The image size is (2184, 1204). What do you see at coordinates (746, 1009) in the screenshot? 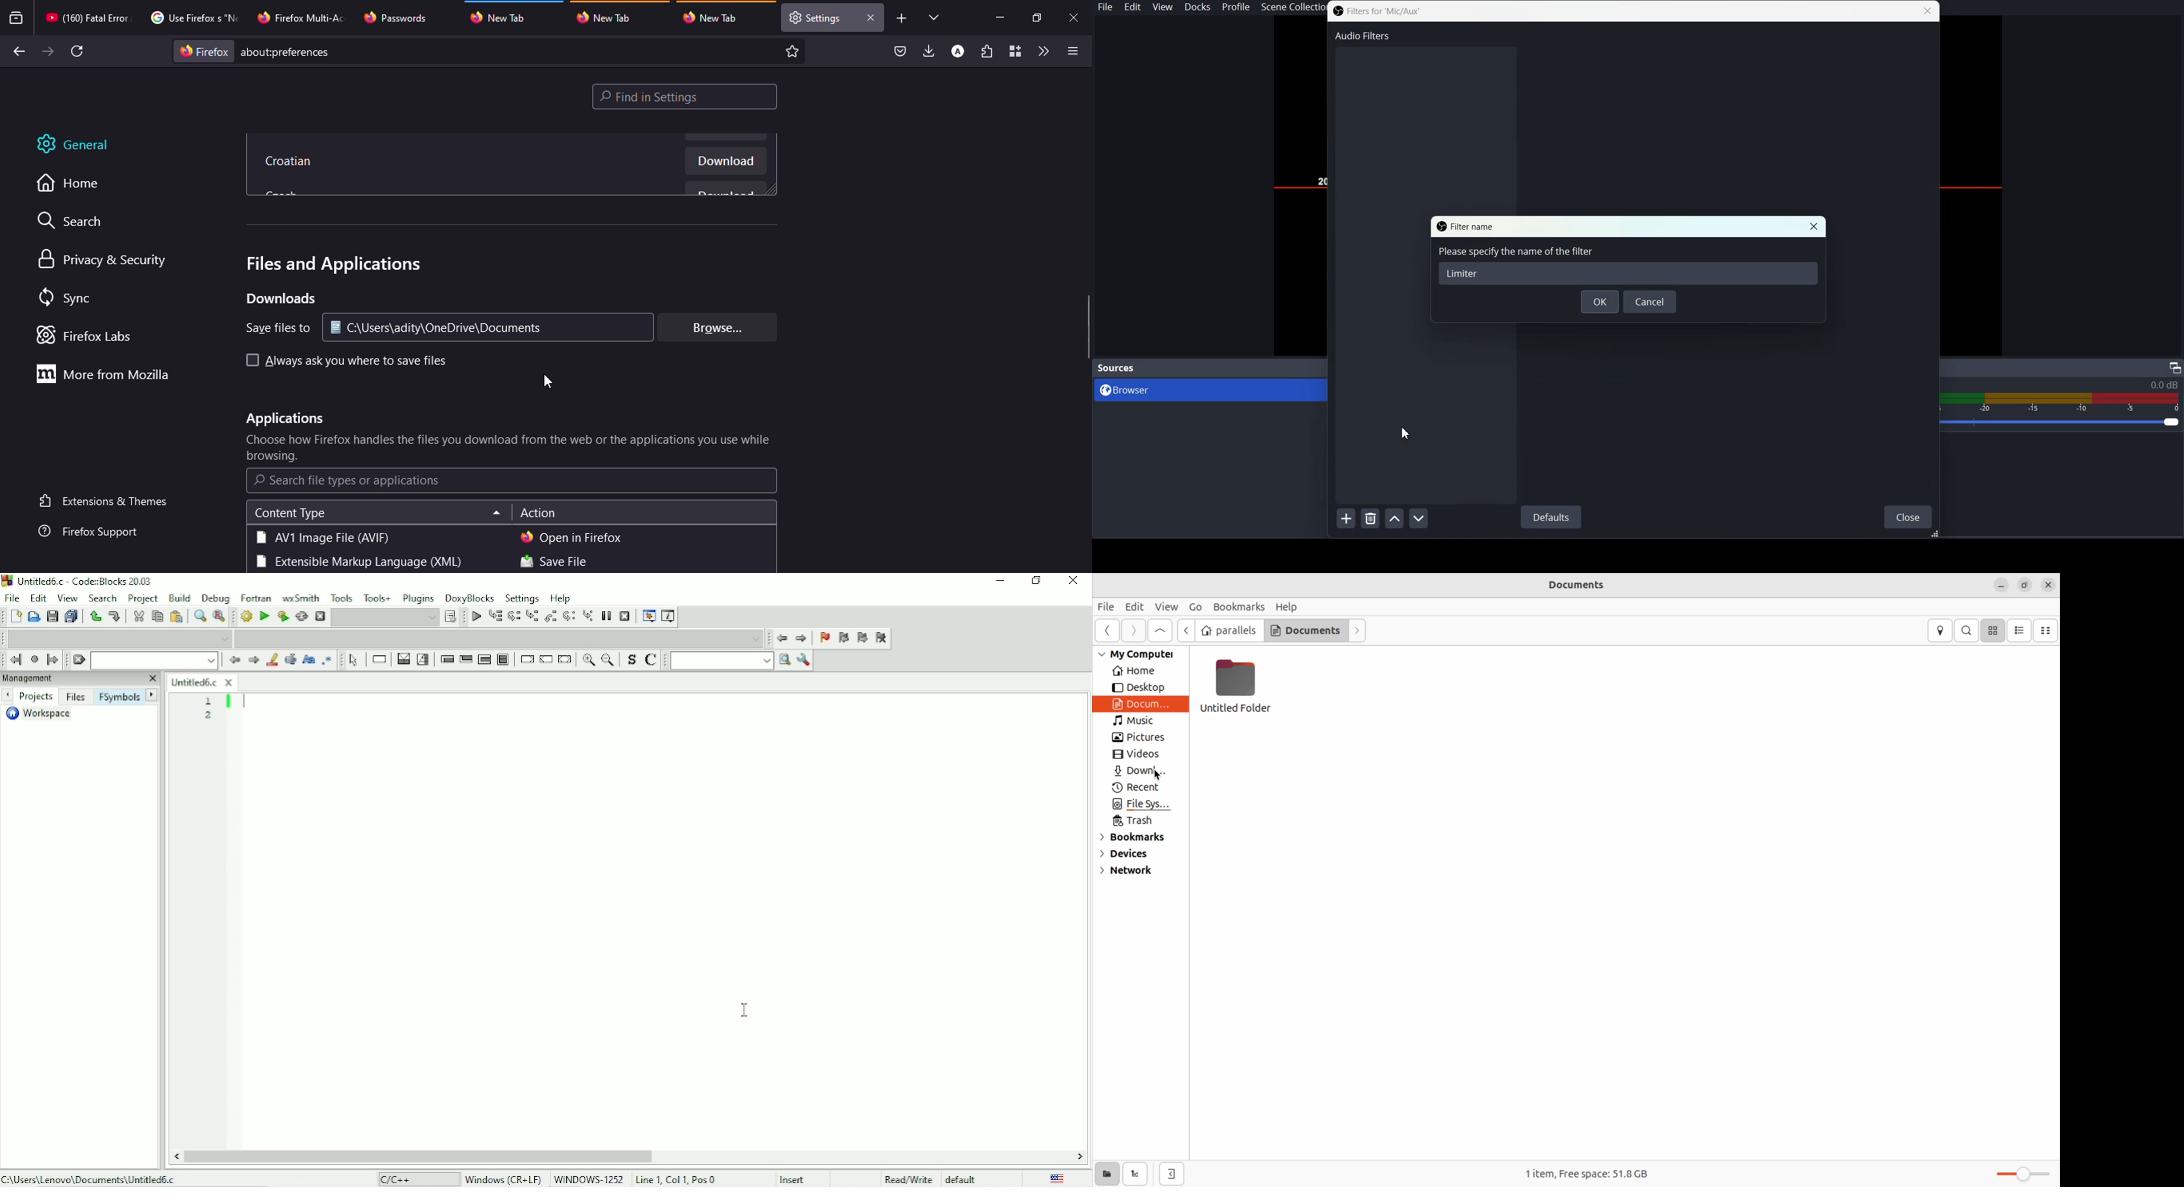
I see `Cursor` at bounding box center [746, 1009].